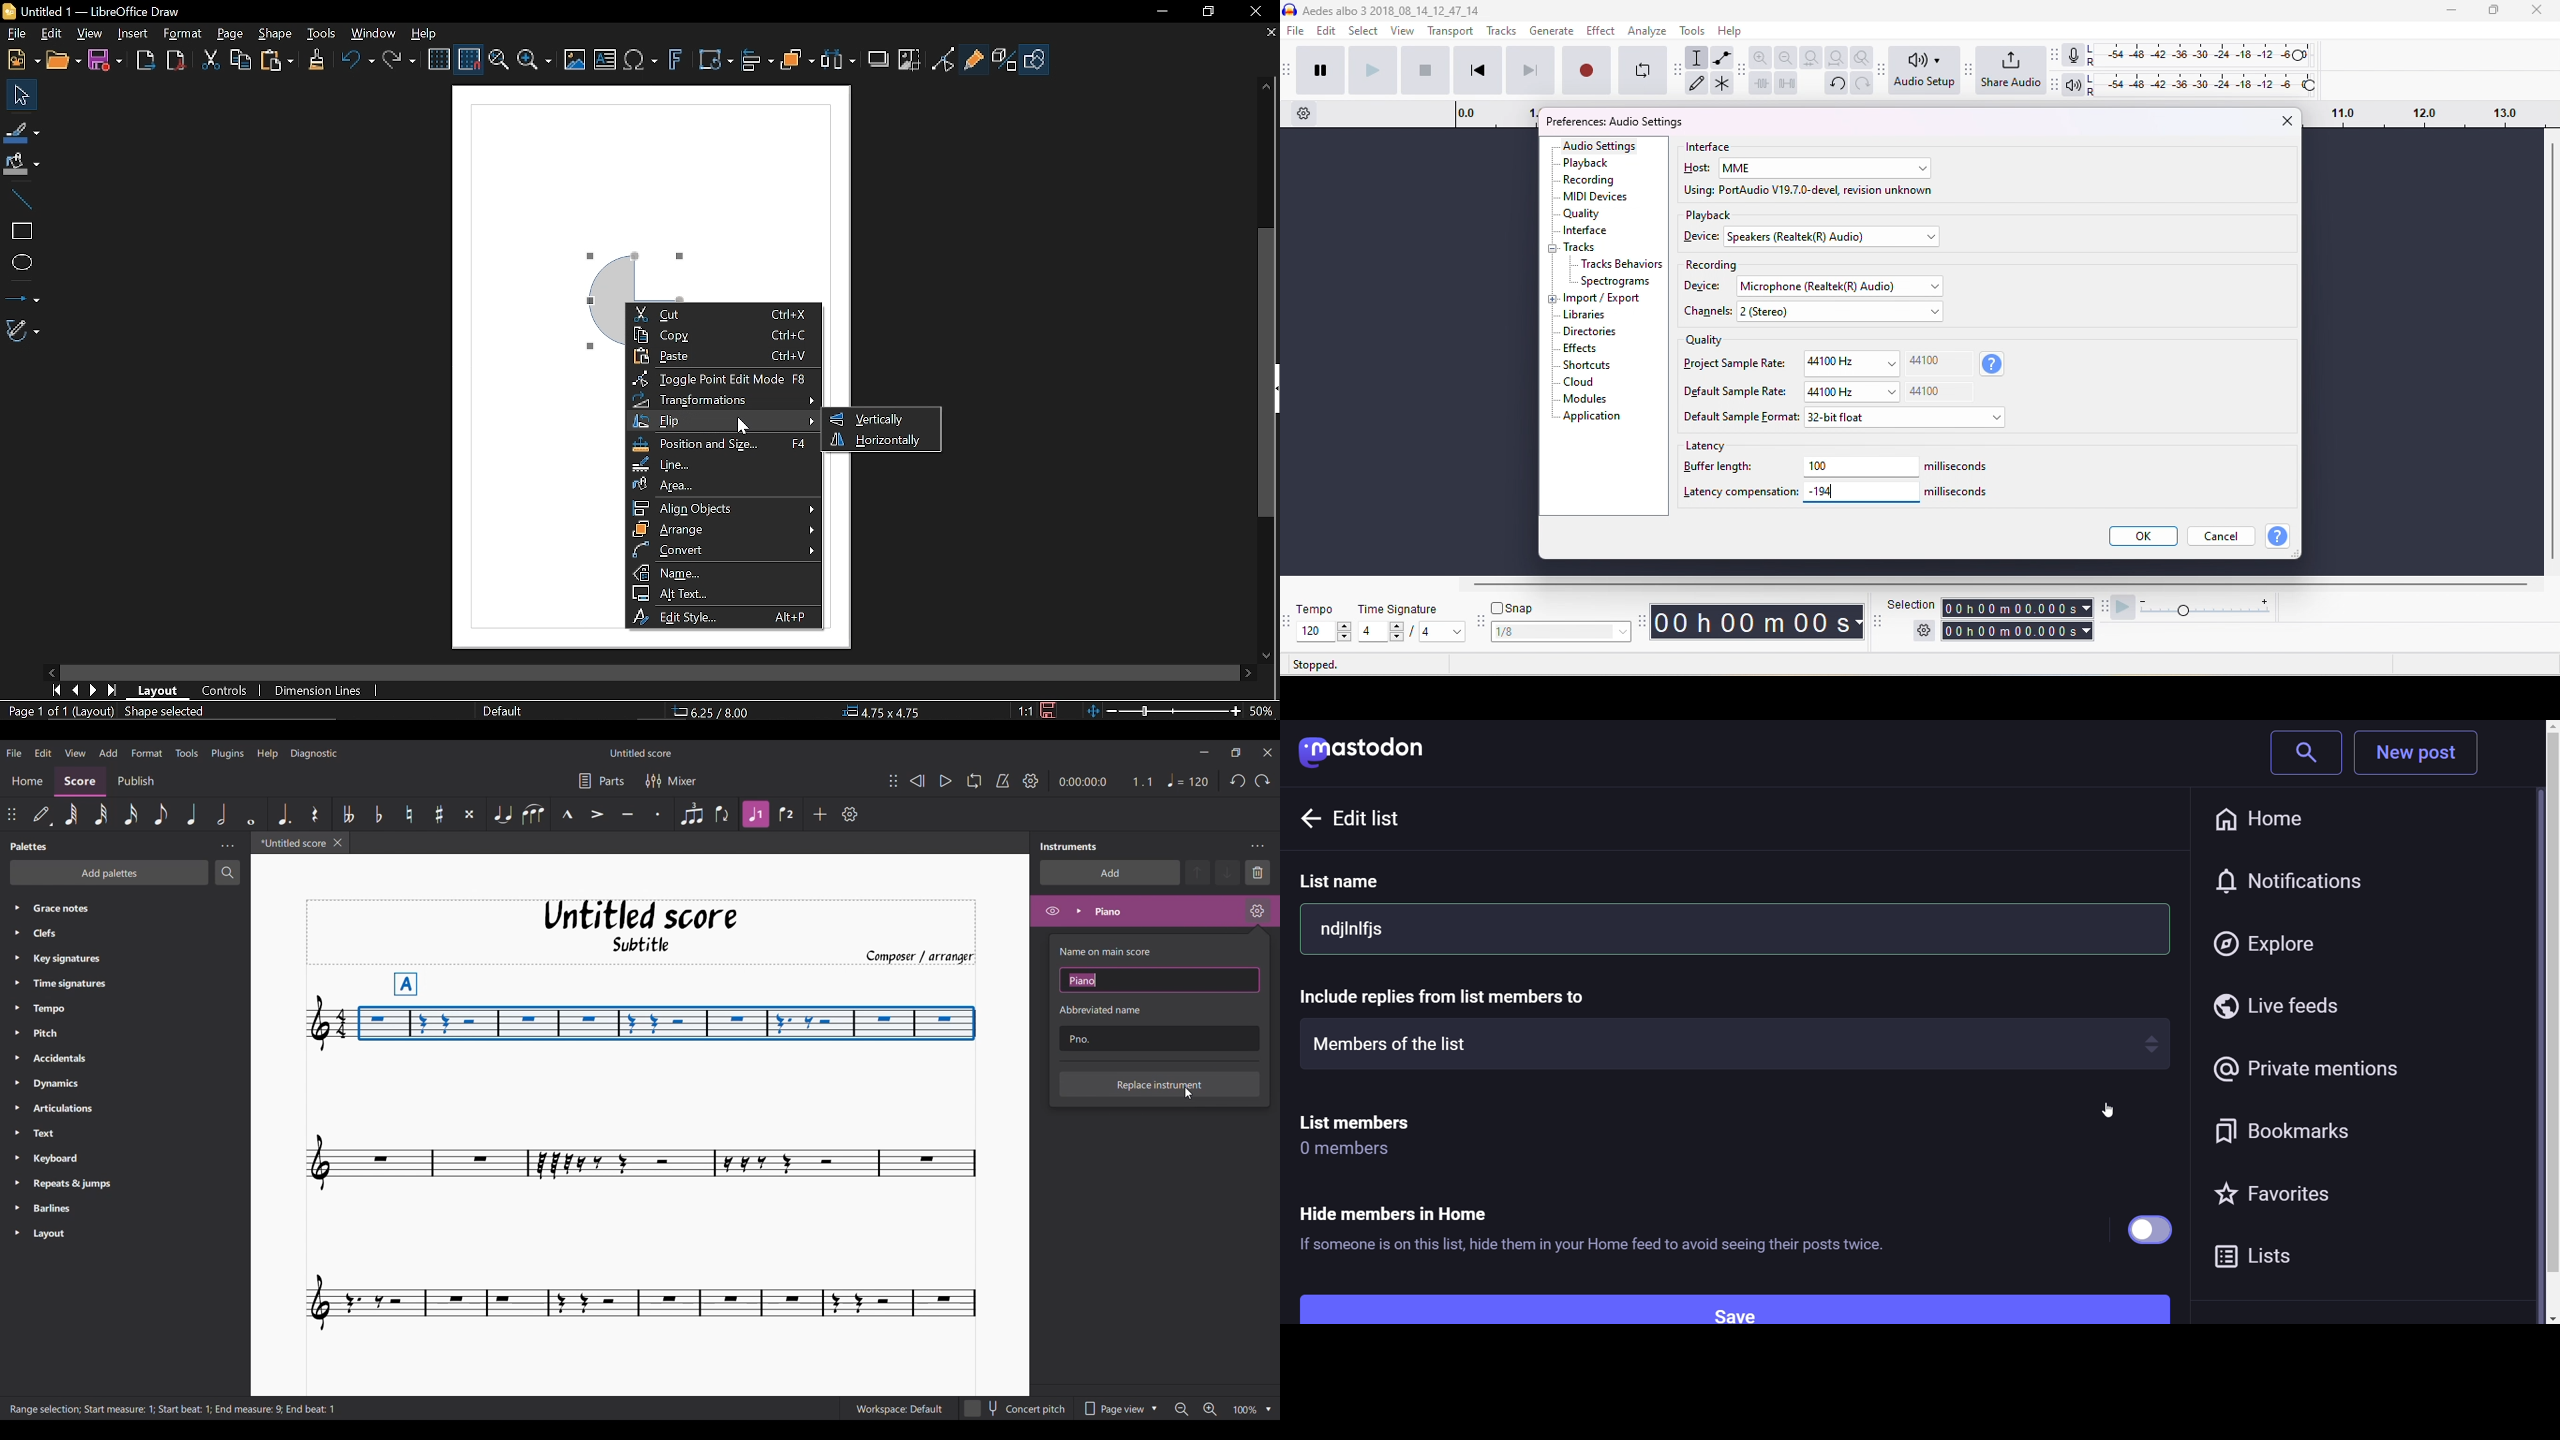 The width and height of the screenshot is (2576, 1456). I want to click on device, so click(1703, 286).